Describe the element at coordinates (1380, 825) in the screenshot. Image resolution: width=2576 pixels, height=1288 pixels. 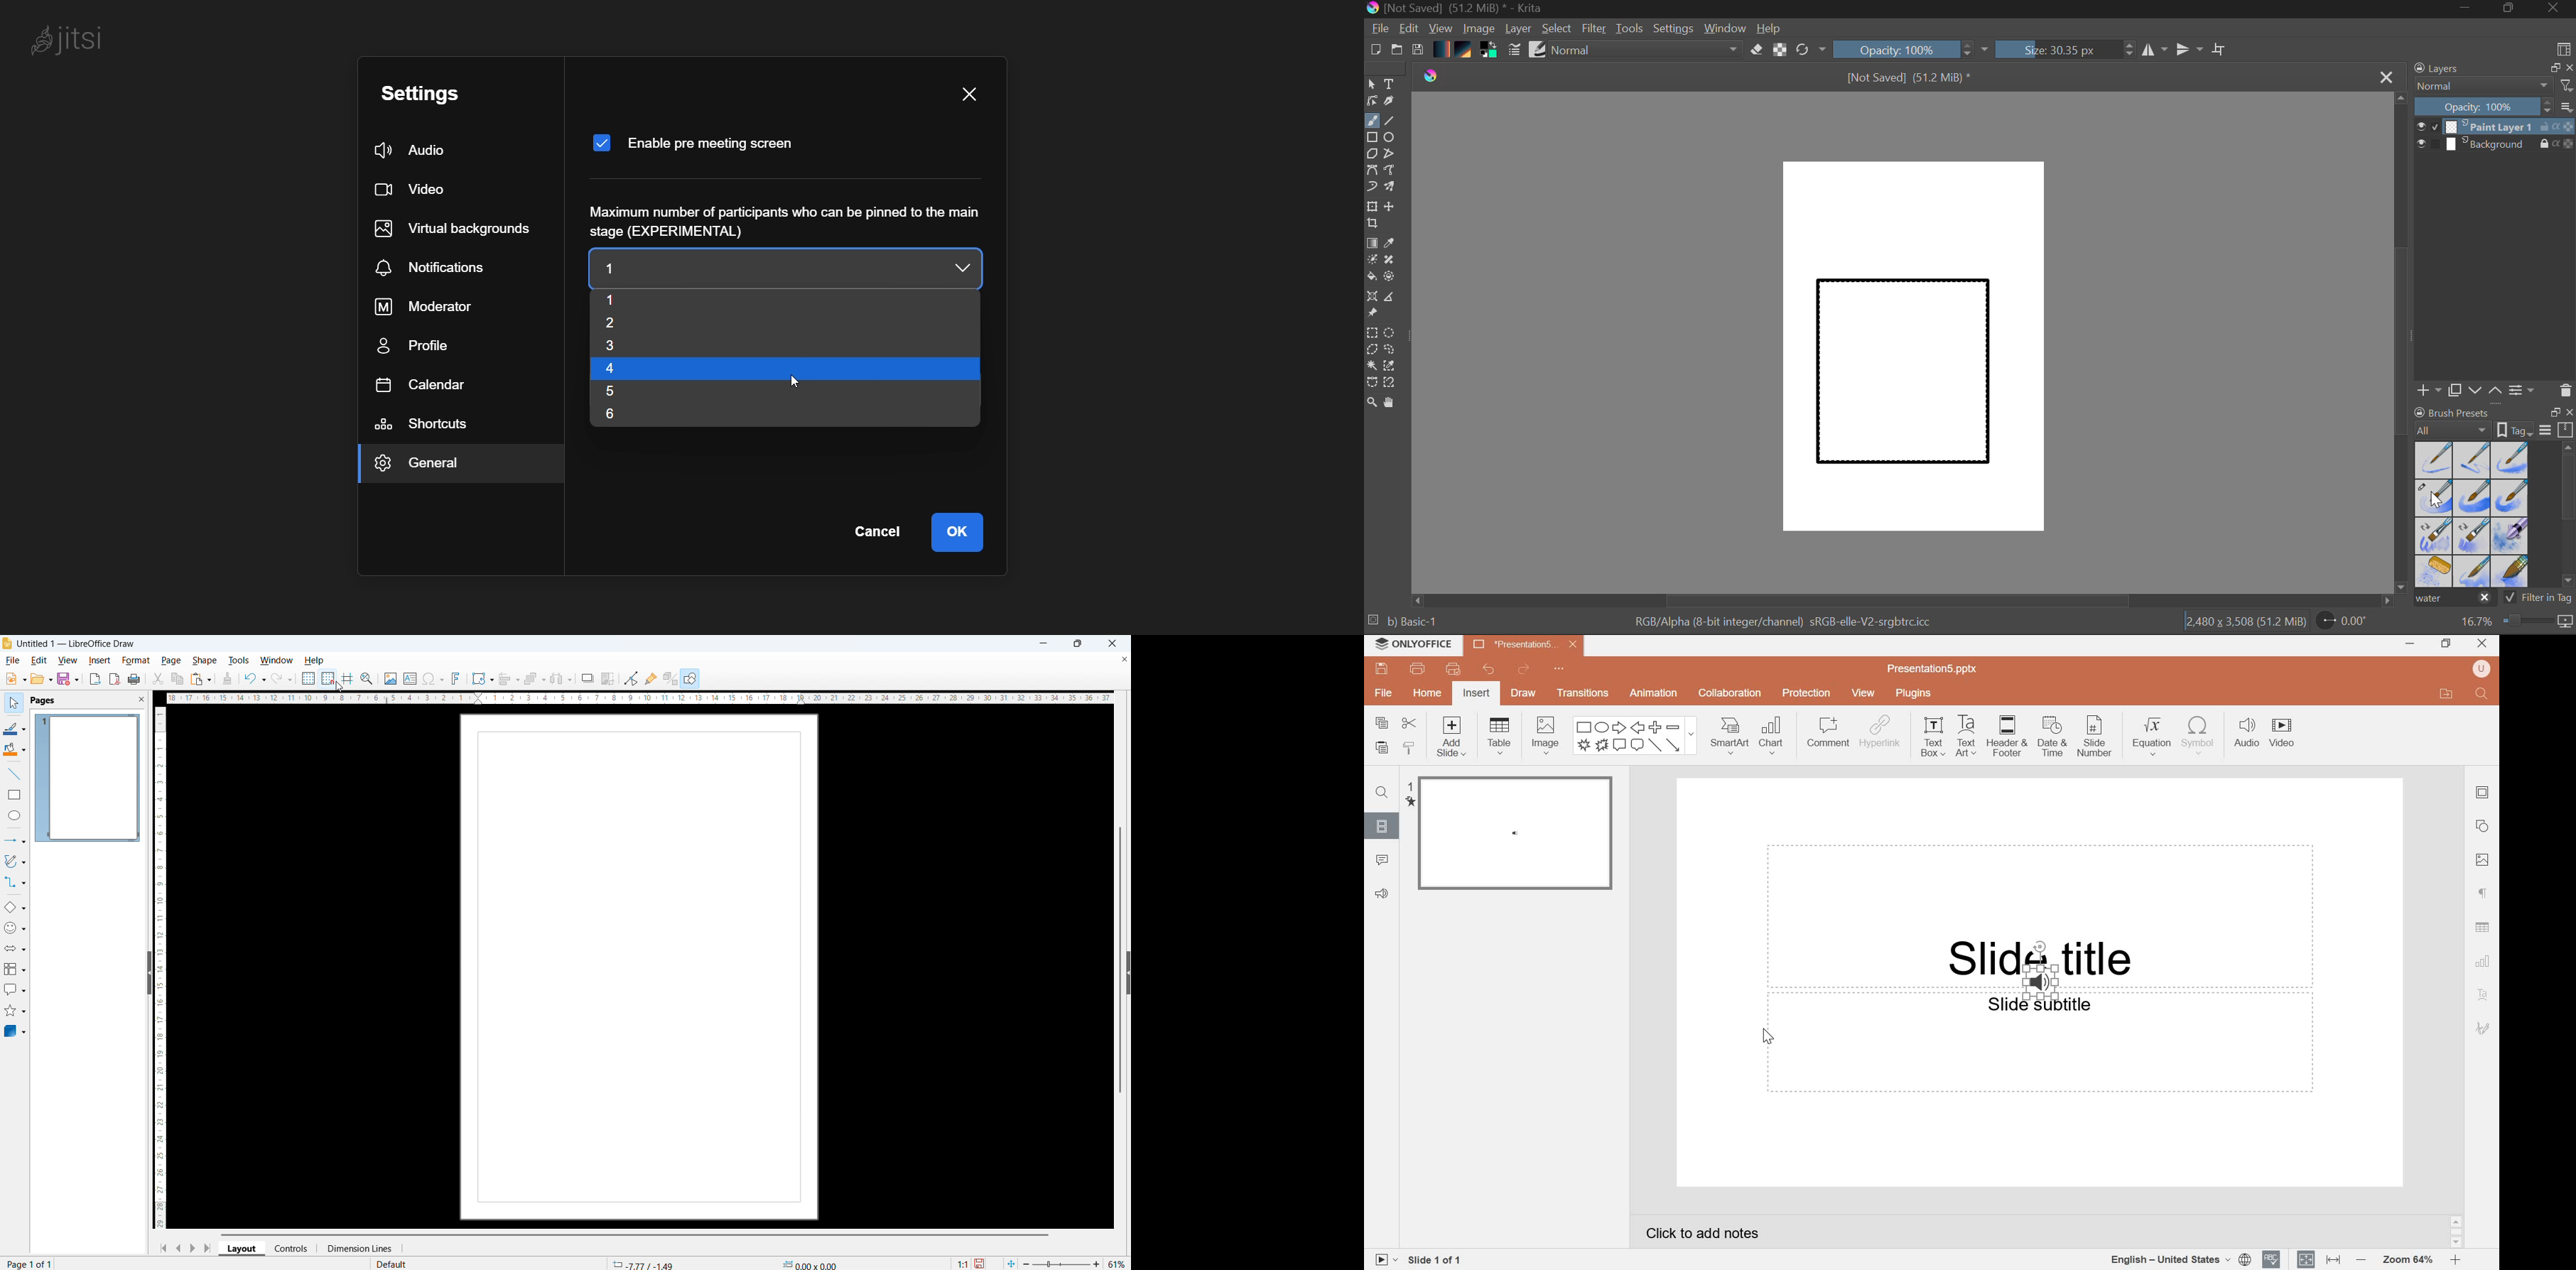
I see `slides` at that location.